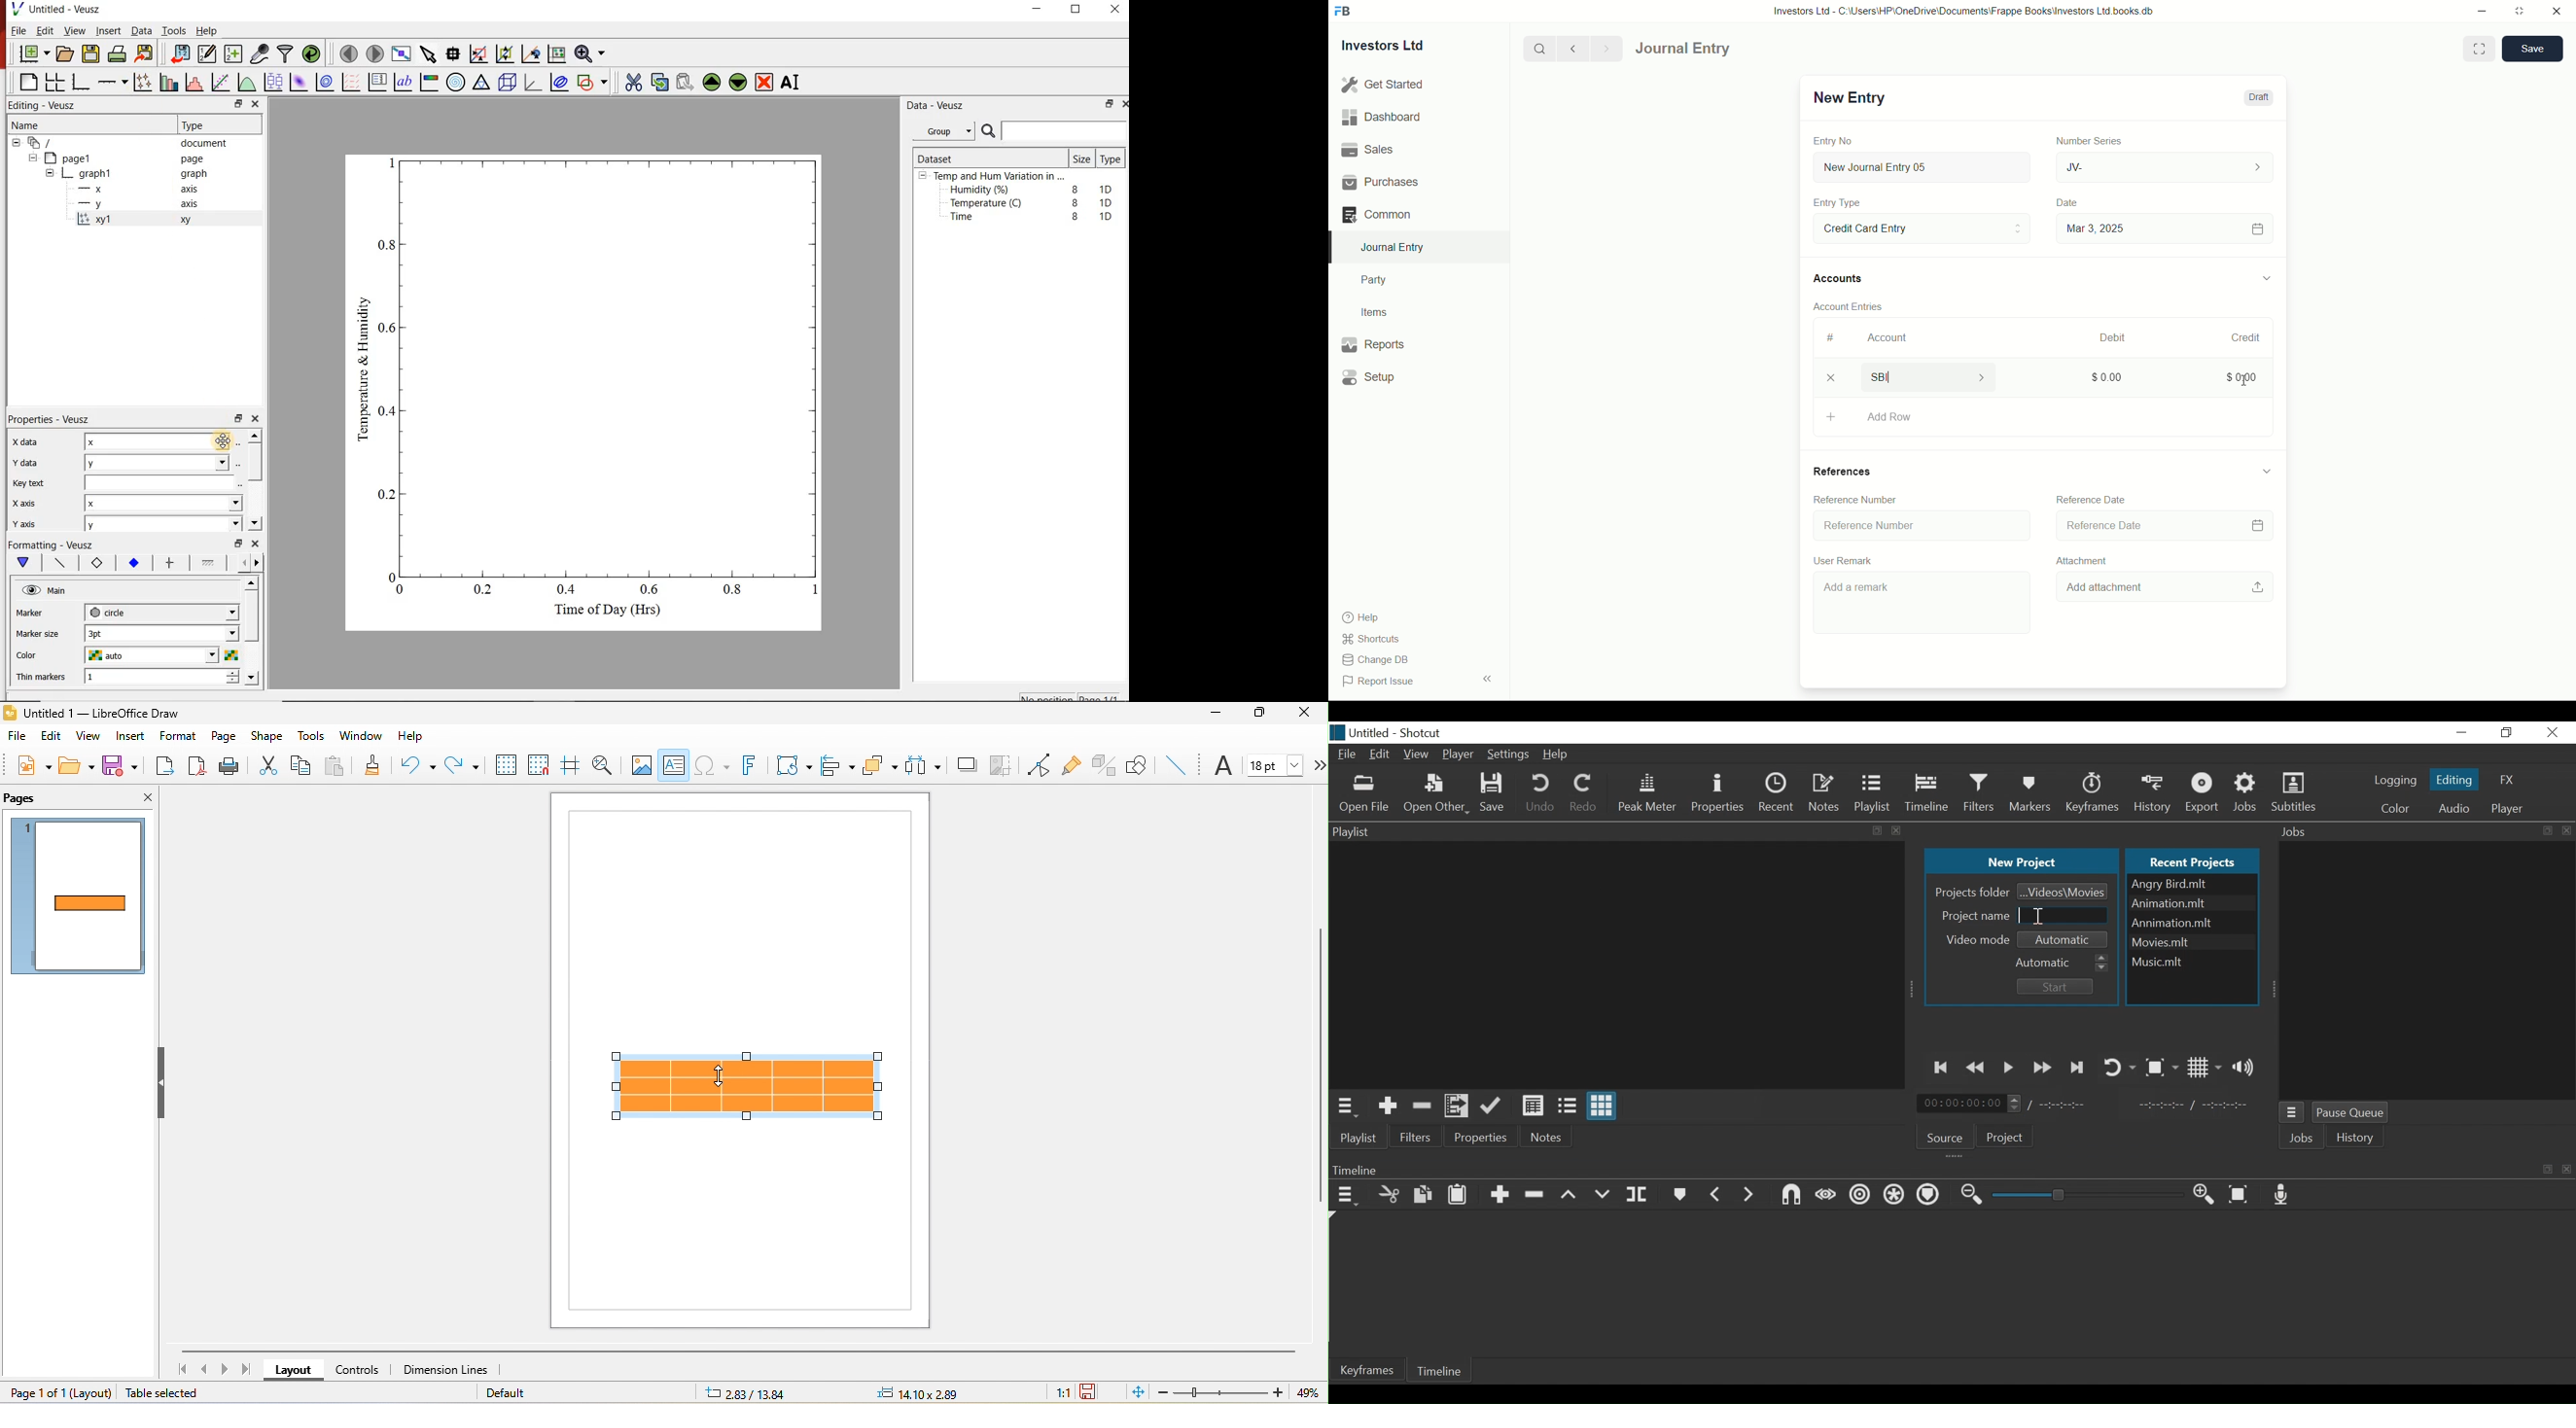 This screenshot has width=2576, height=1428. Describe the element at coordinates (1436, 795) in the screenshot. I see `Open Other` at that location.